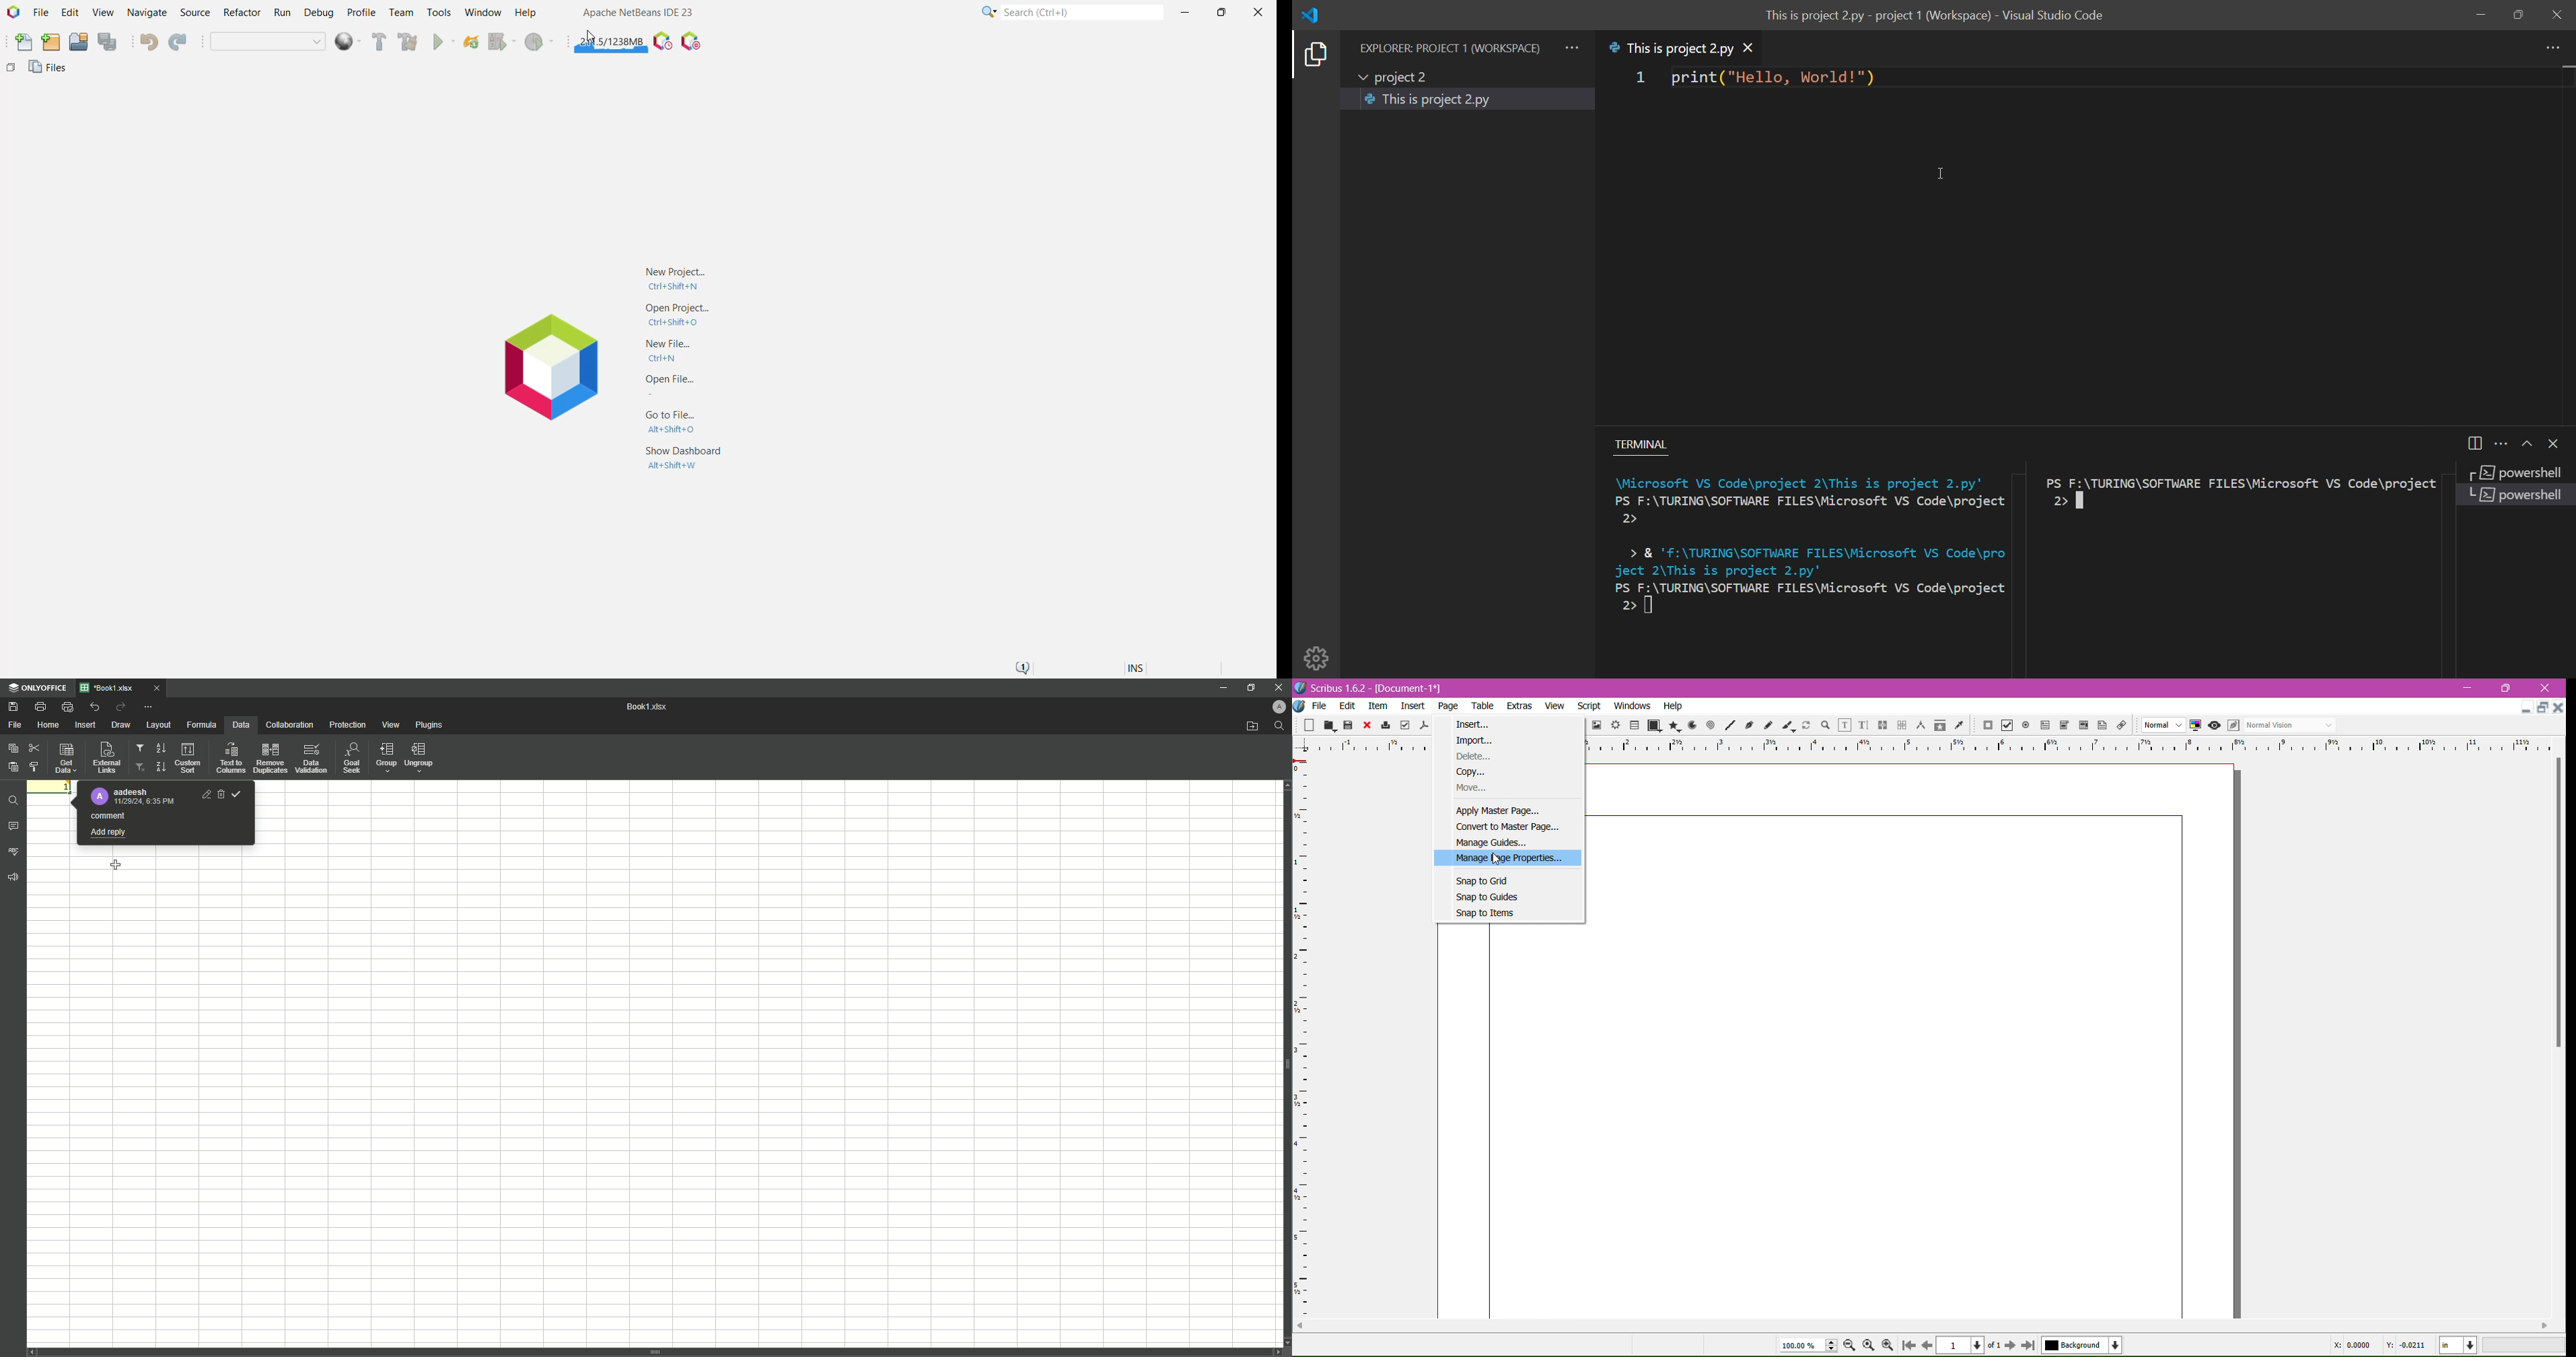 Image resolution: width=2576 pixels, height=1372 pixels. I want to click on Manage Guides, so click(1493, 842).